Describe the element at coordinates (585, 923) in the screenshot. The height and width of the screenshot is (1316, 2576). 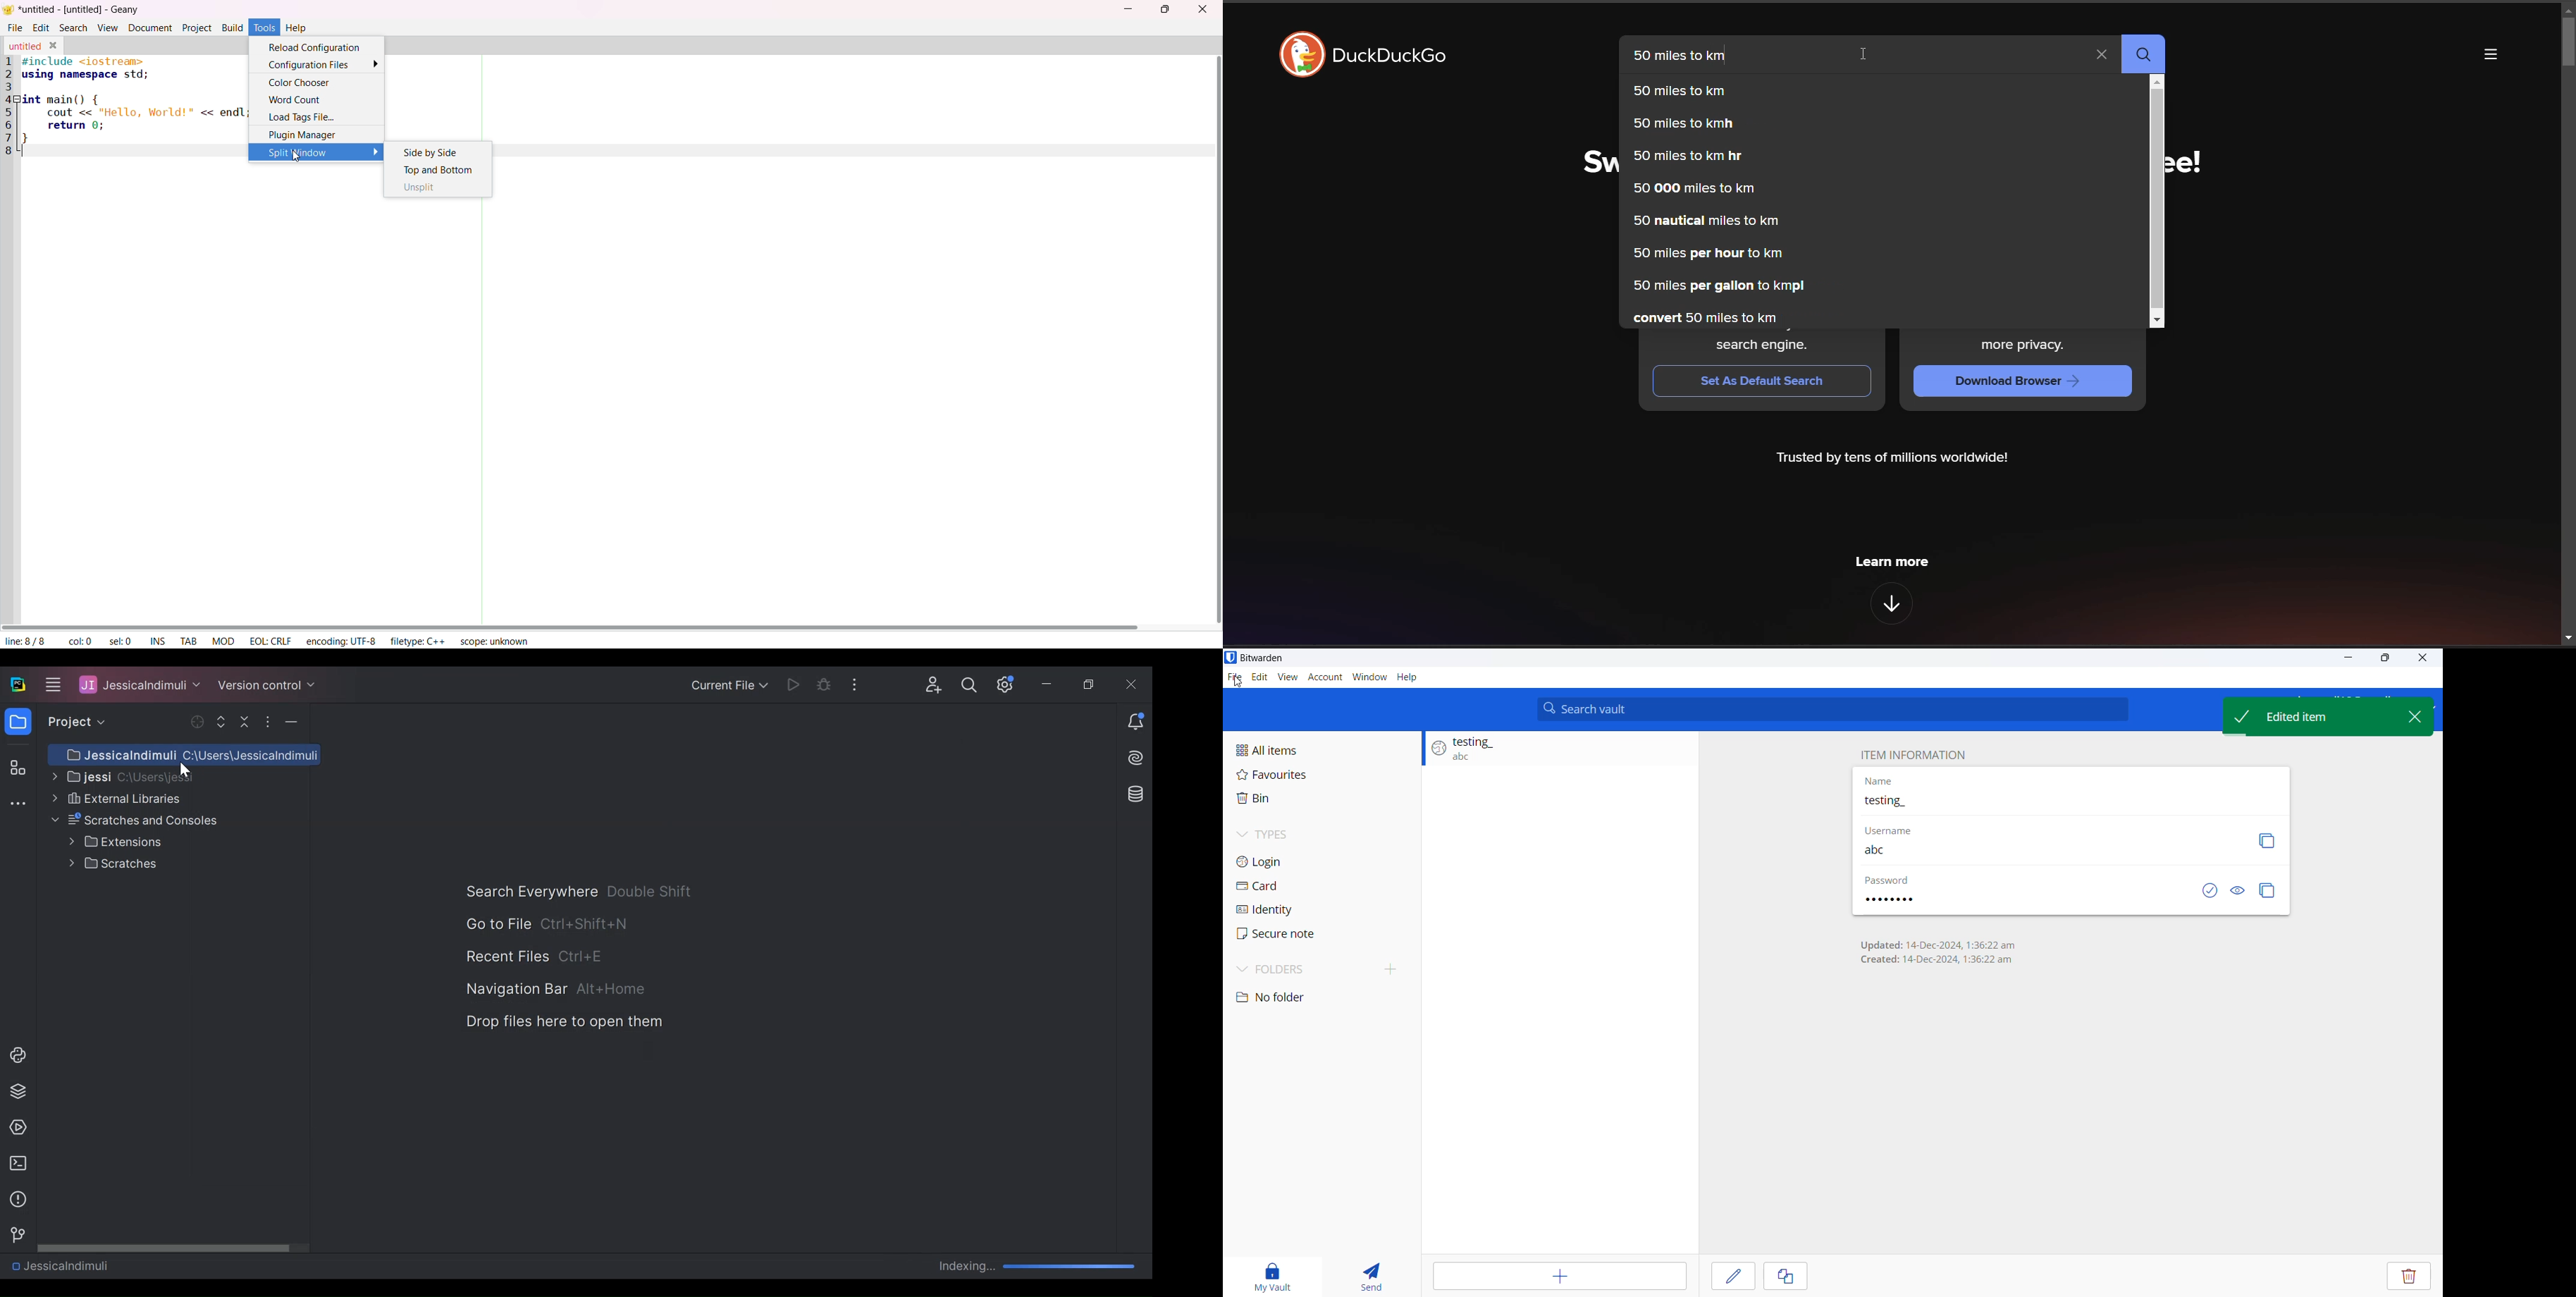
I see `shortcut` at that location.